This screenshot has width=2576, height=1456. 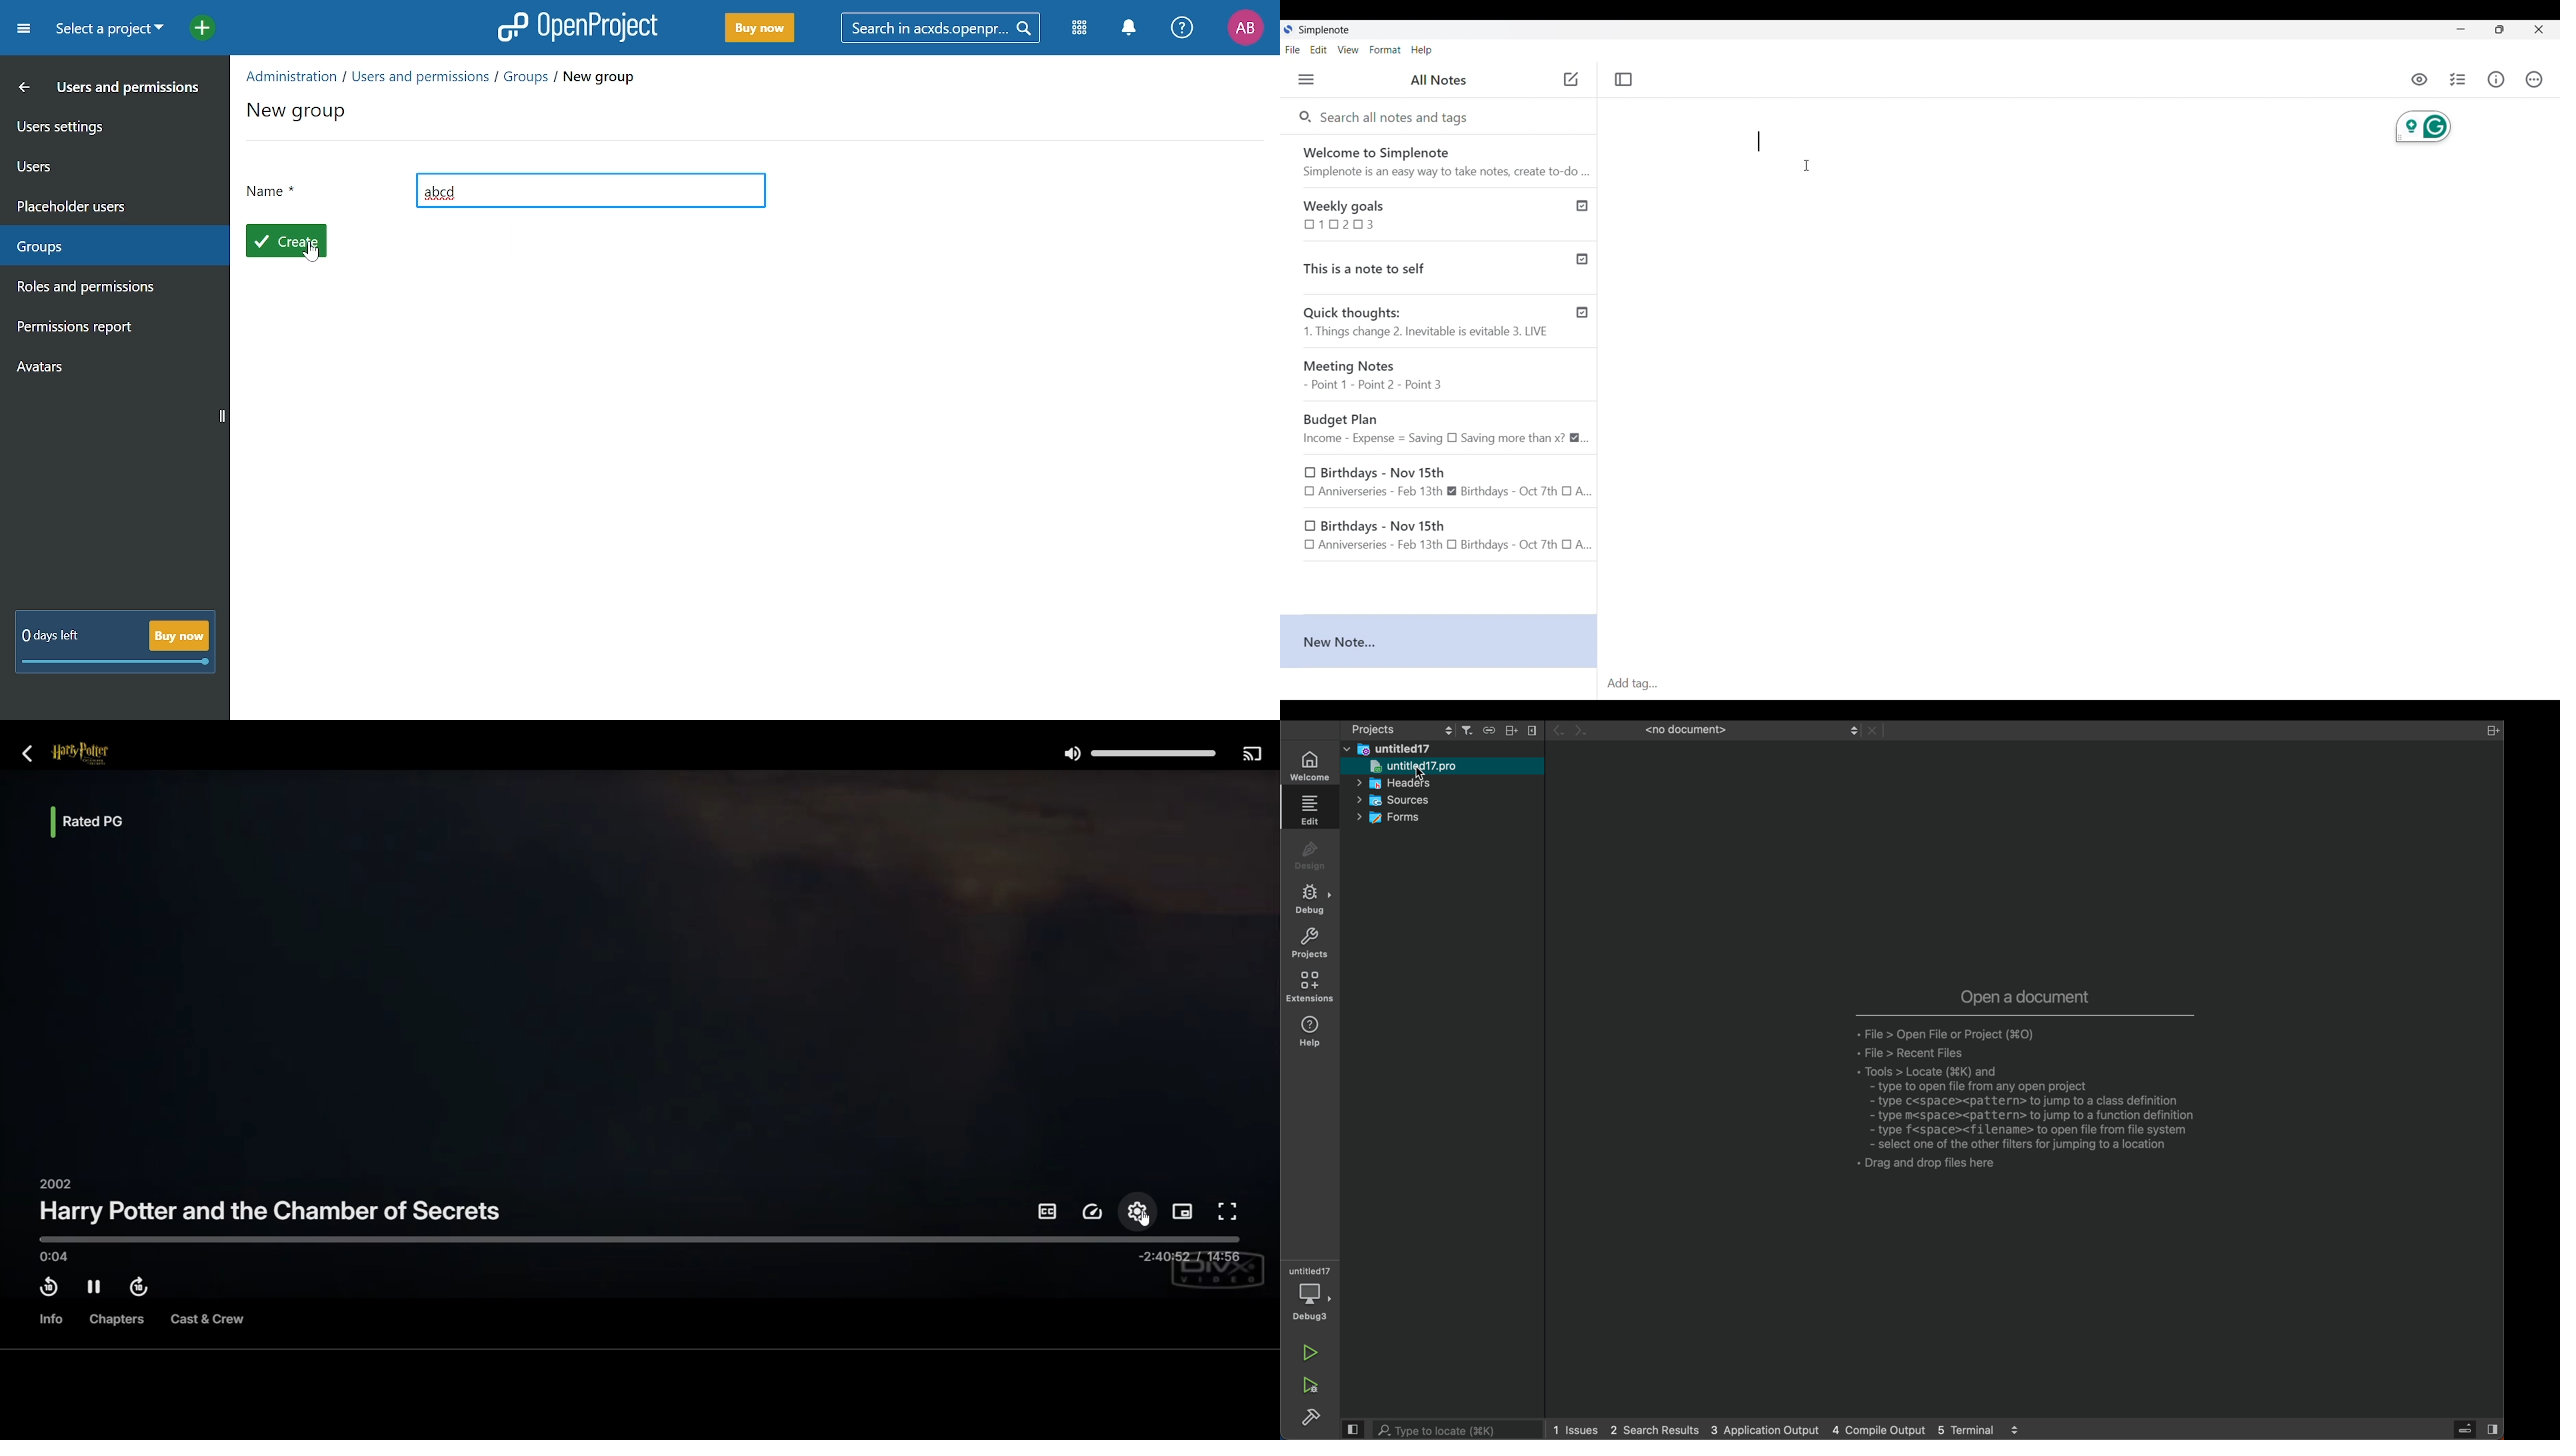 I want to click on View menu, so click(x=1349, y=50).